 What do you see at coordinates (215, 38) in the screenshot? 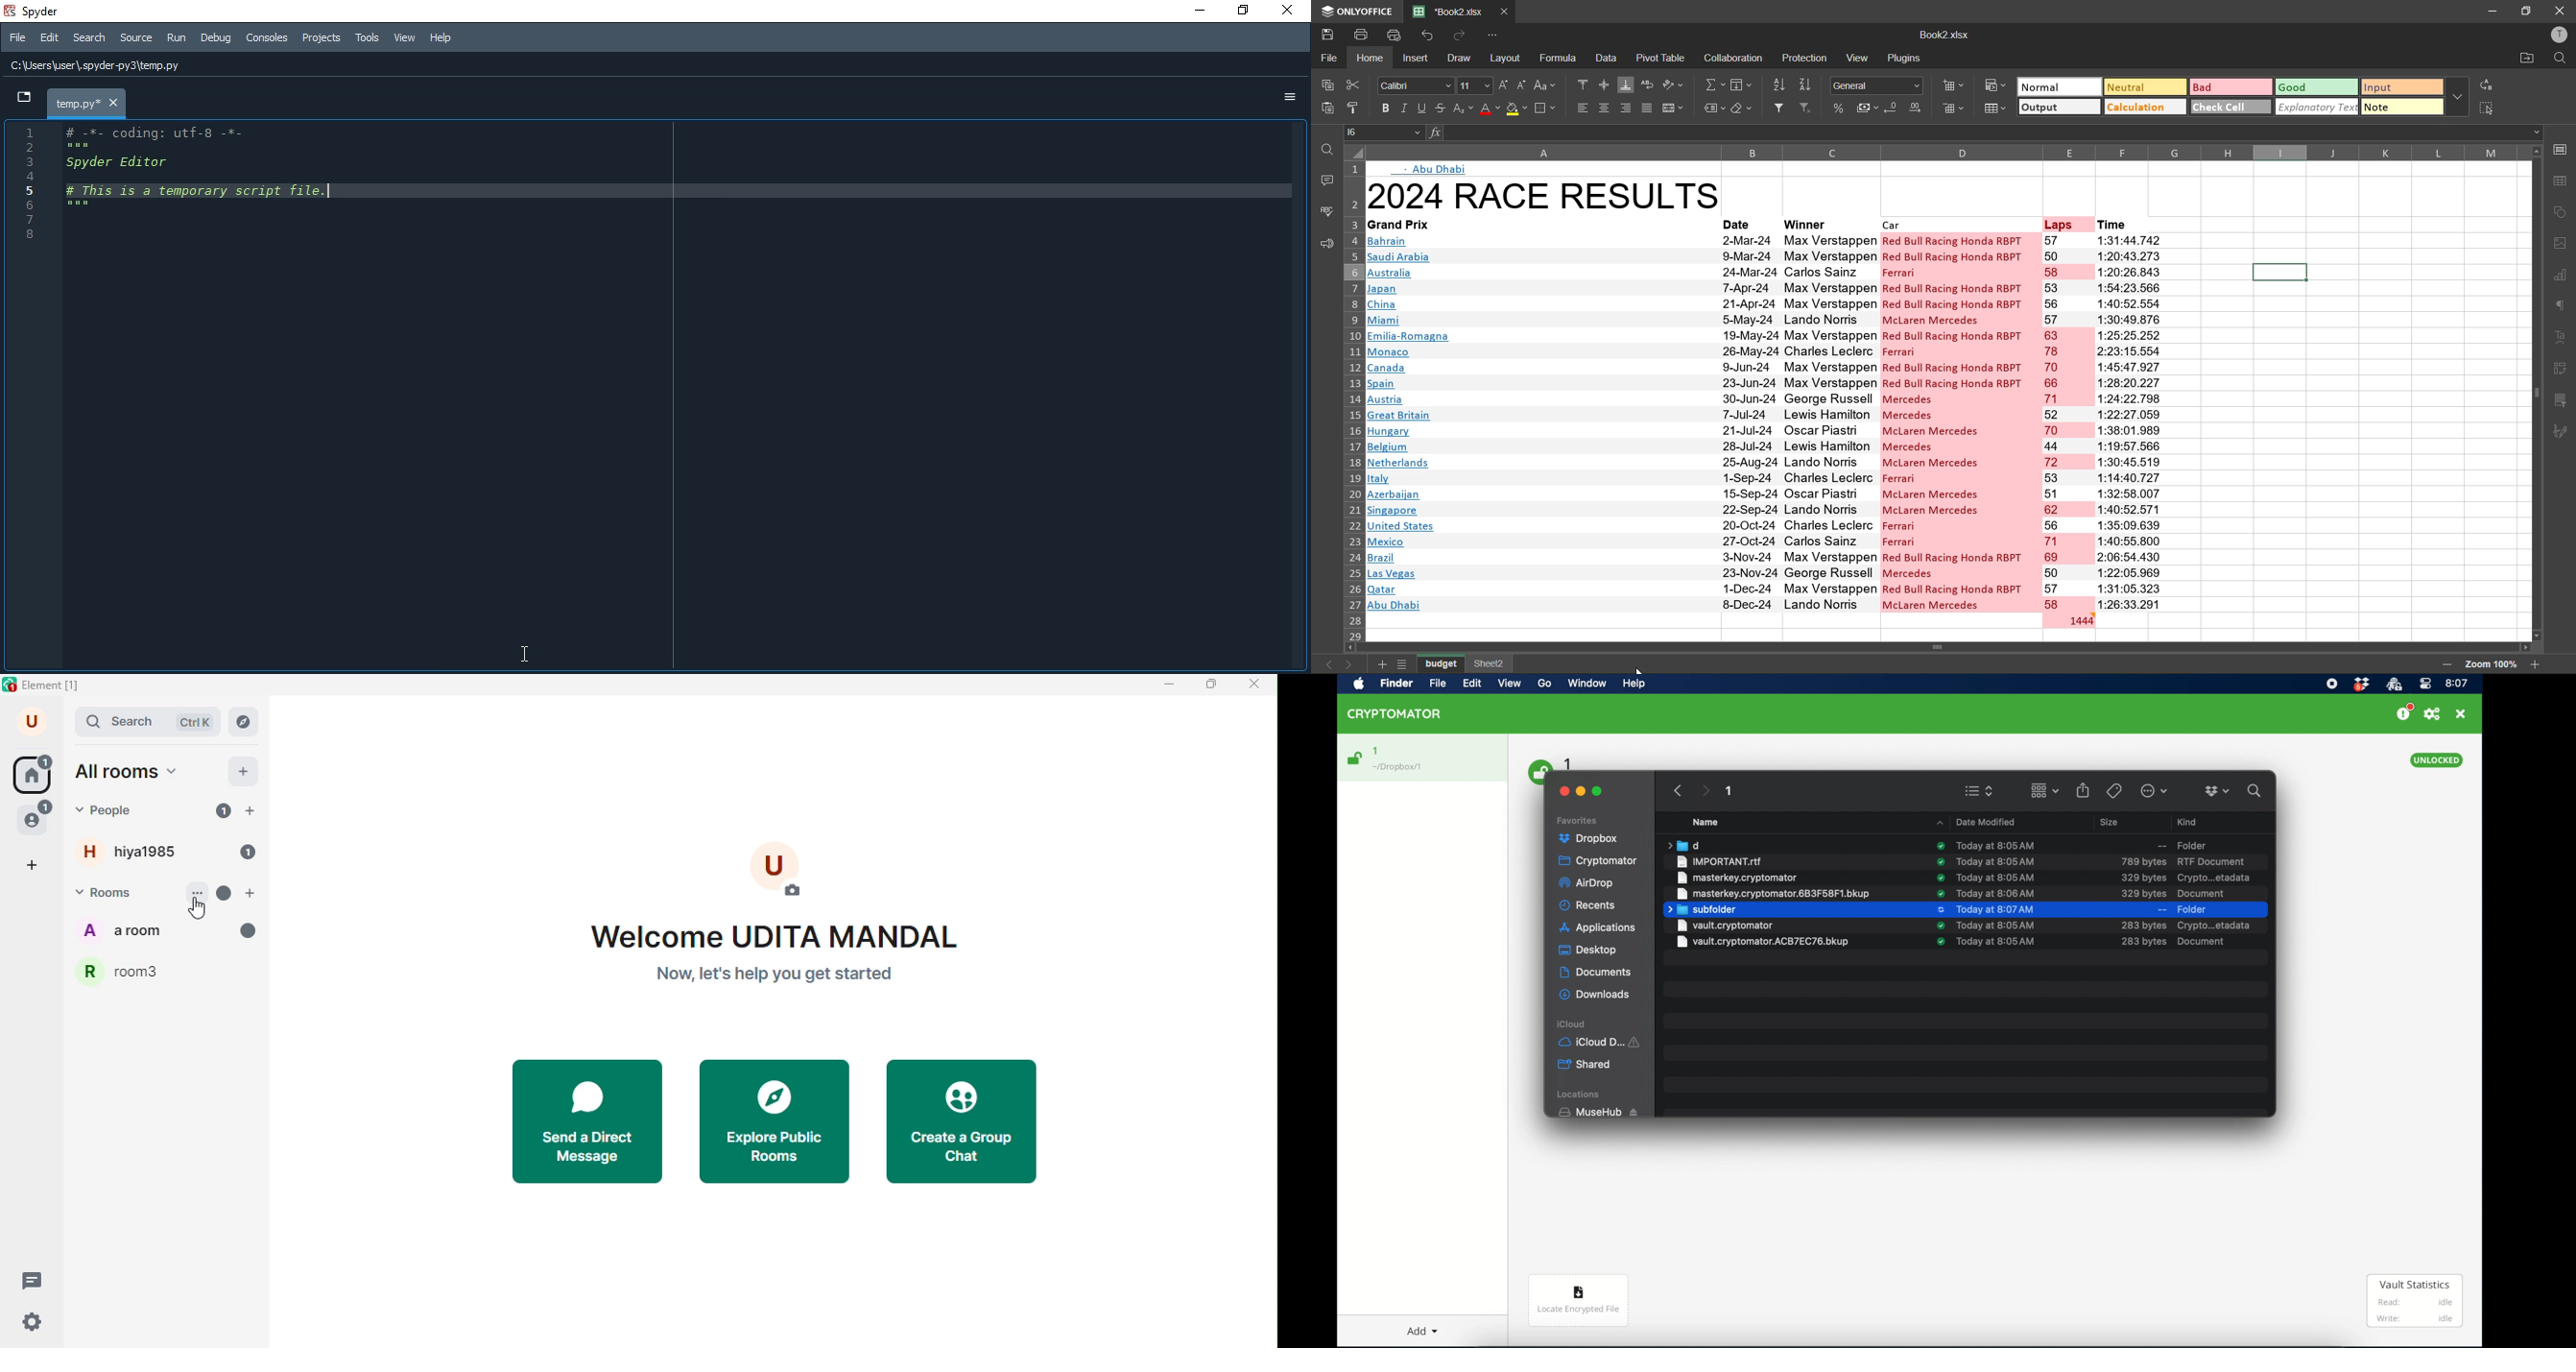
I see `Debug` at bounding box center [215, 38].